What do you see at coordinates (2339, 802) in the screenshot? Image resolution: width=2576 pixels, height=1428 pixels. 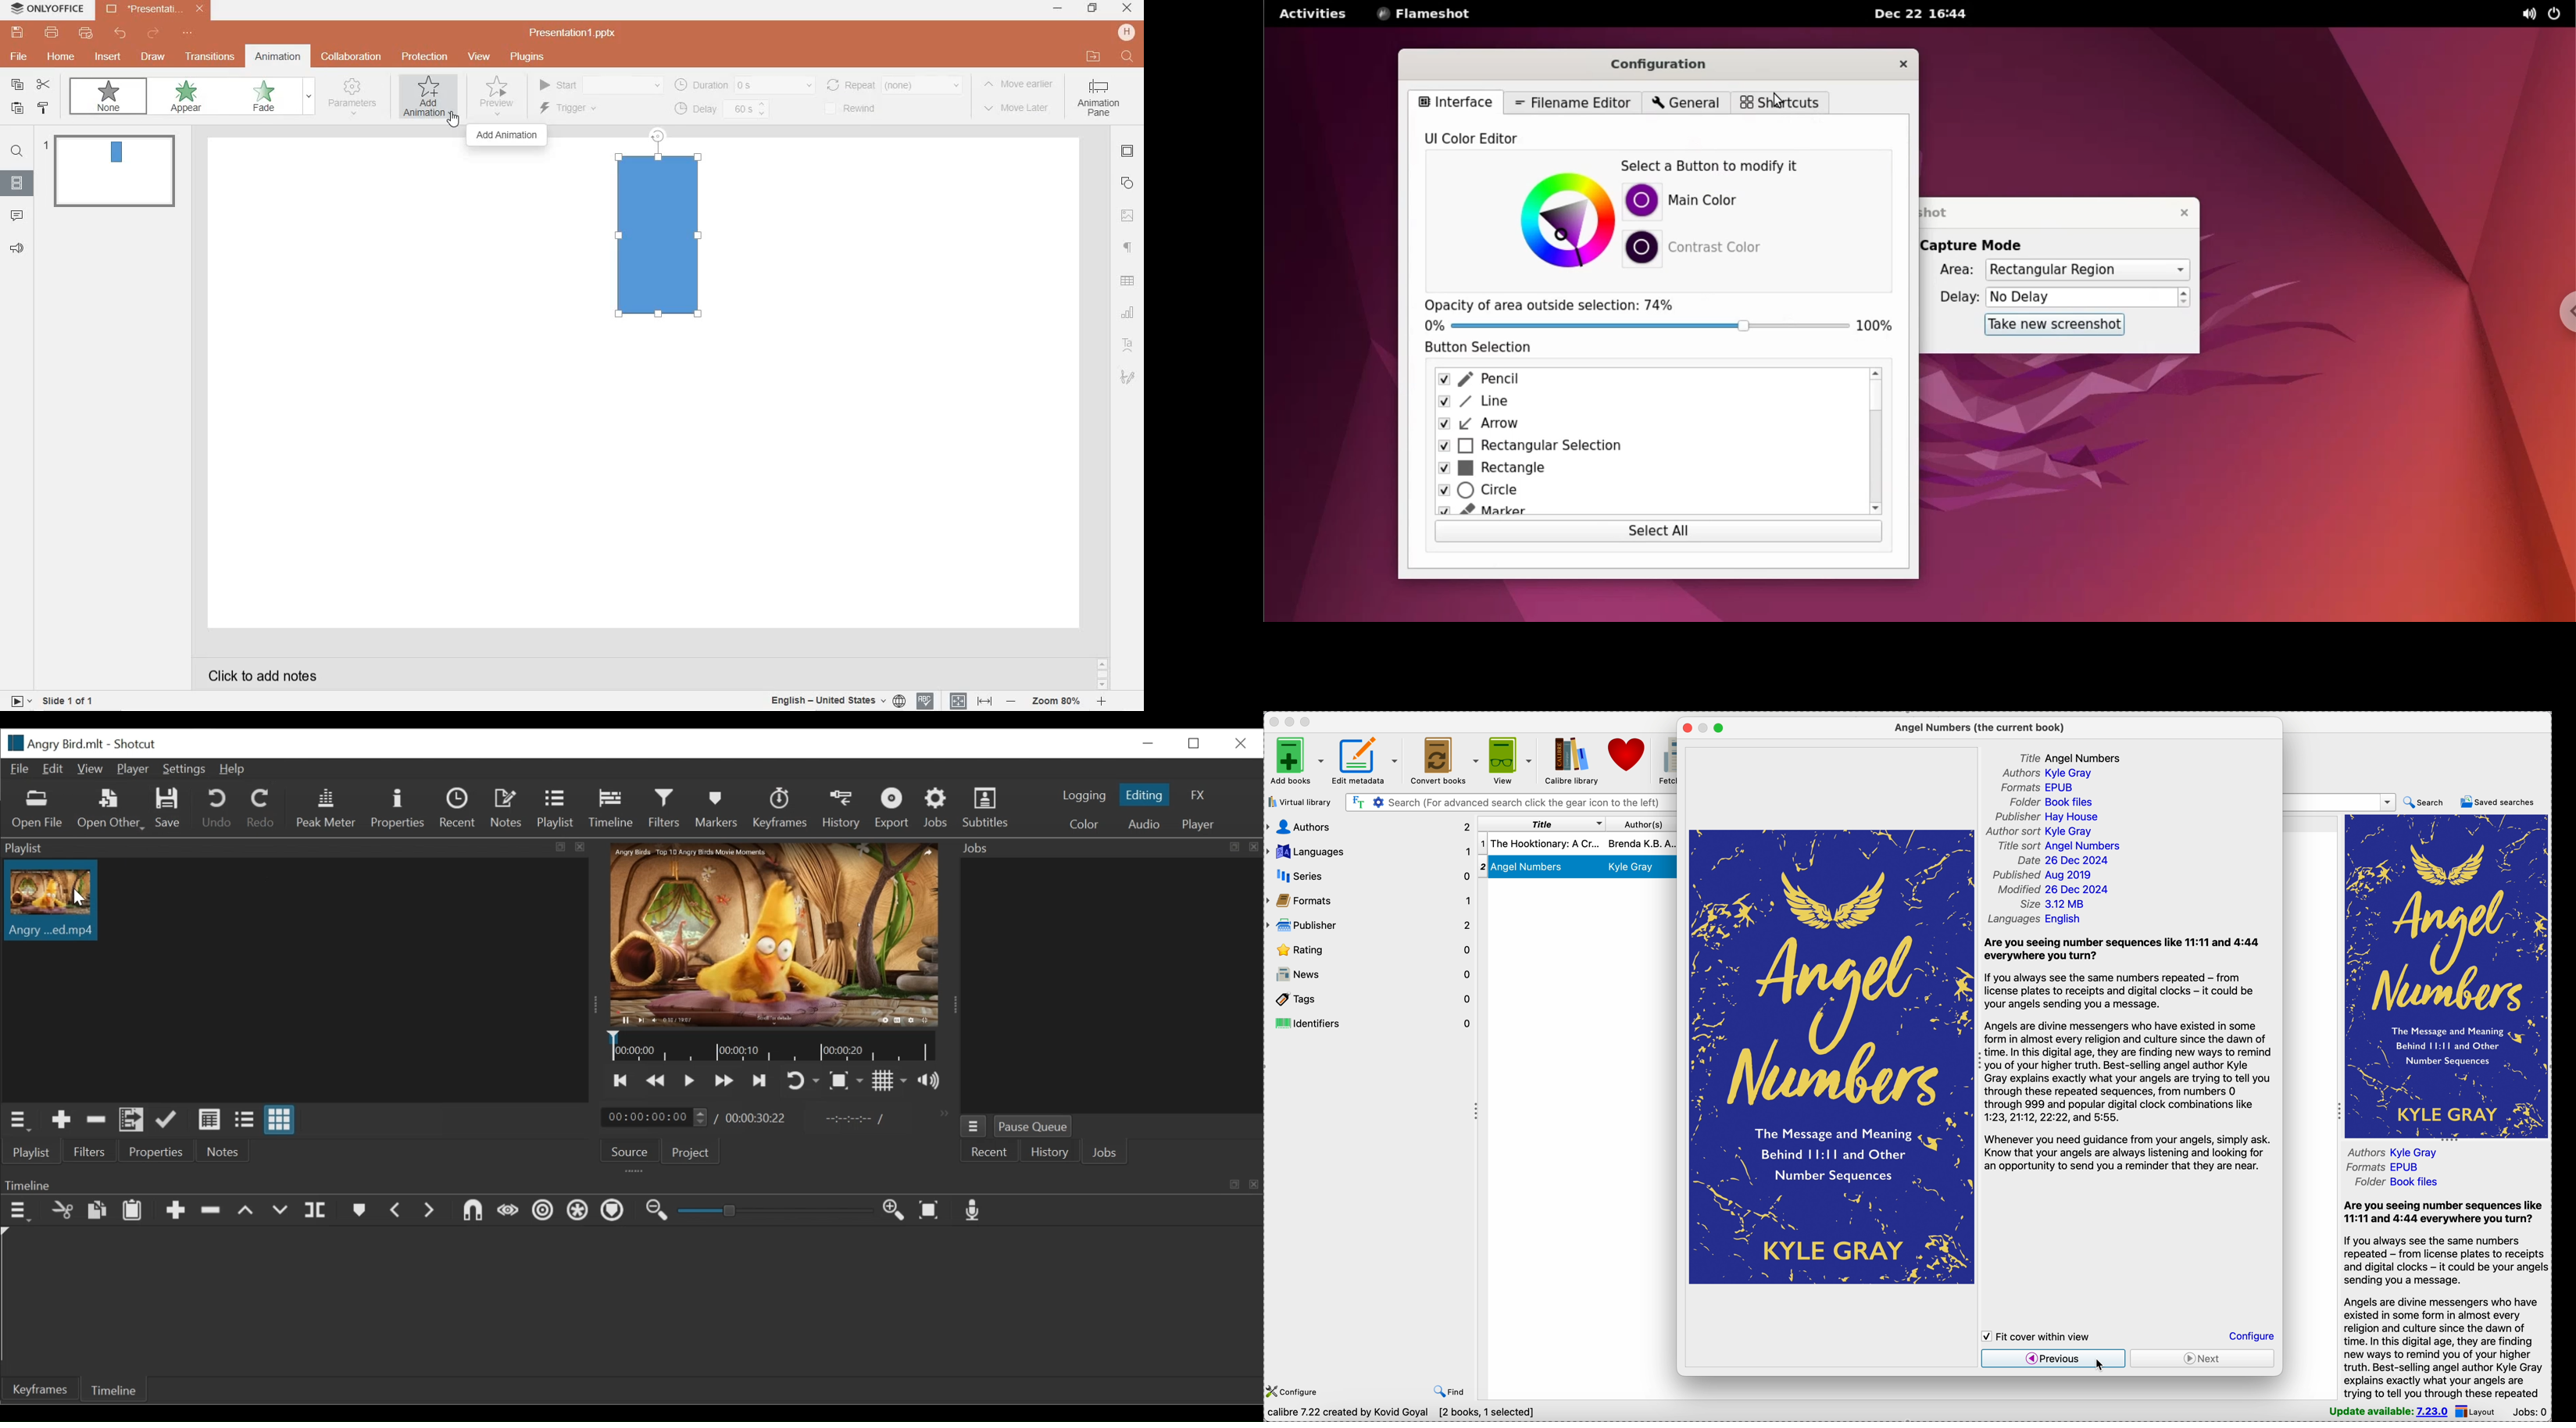 I see `search bar` at bounding box center [2339, 802].